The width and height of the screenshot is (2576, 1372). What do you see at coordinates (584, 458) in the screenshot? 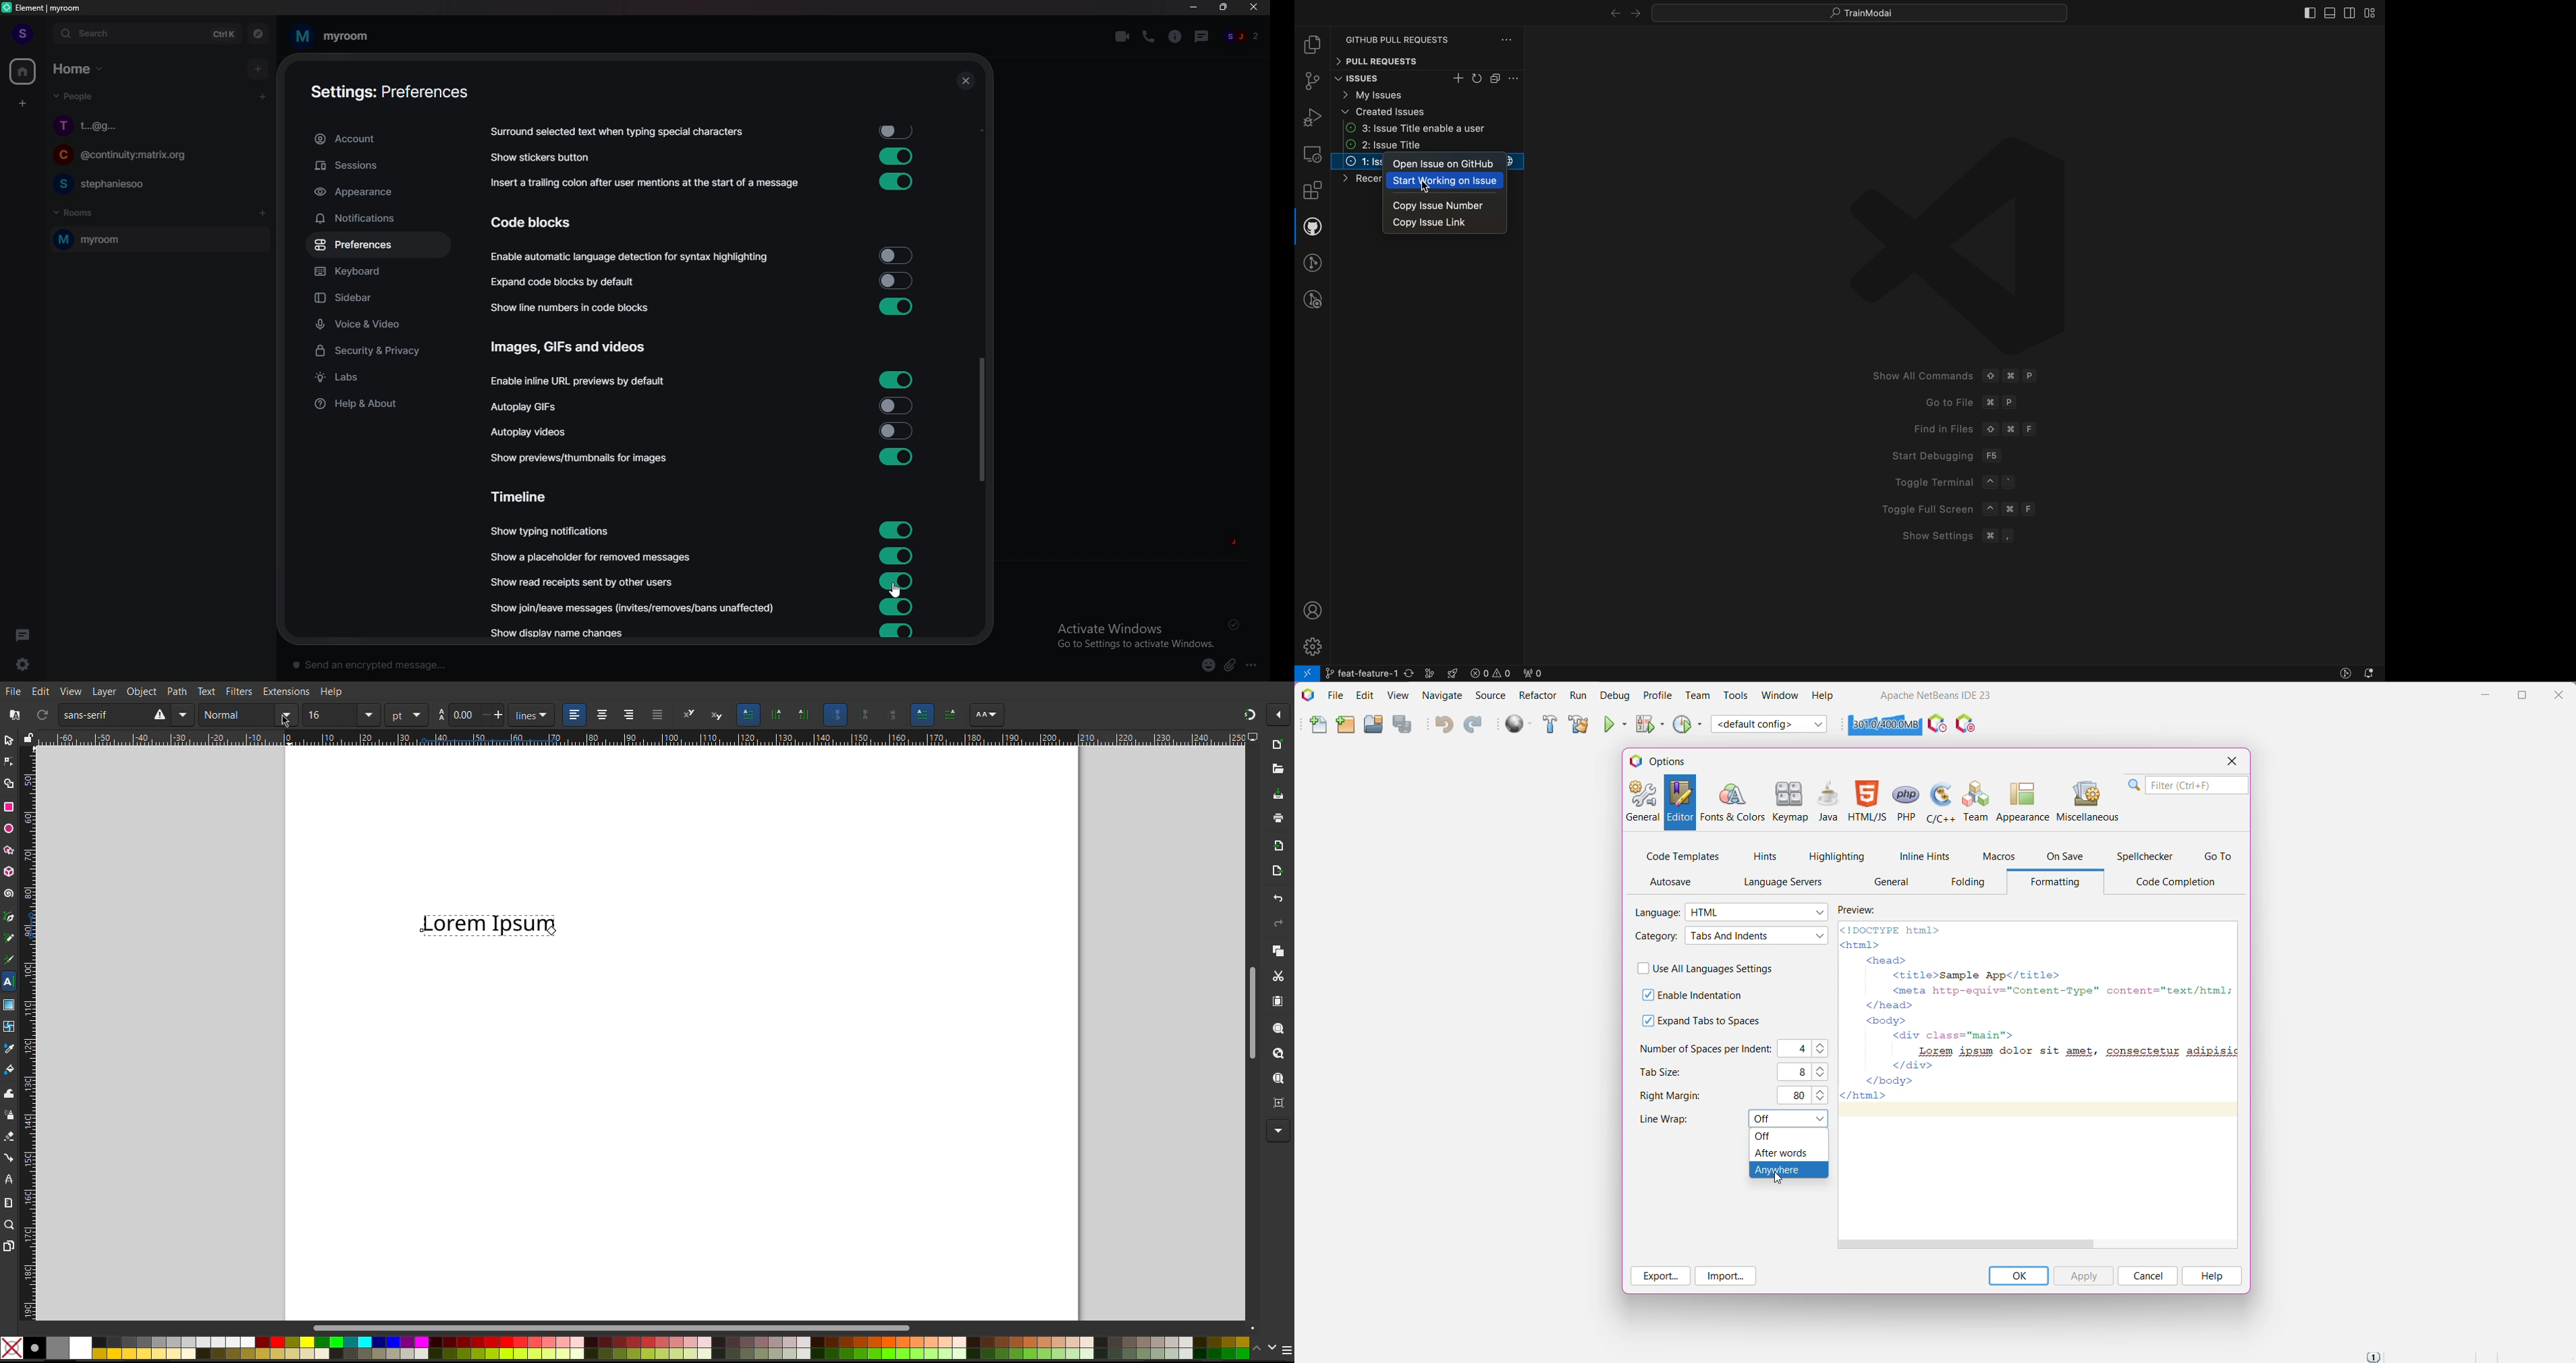
I see `show previews for images` at bounding box center [584, 458].